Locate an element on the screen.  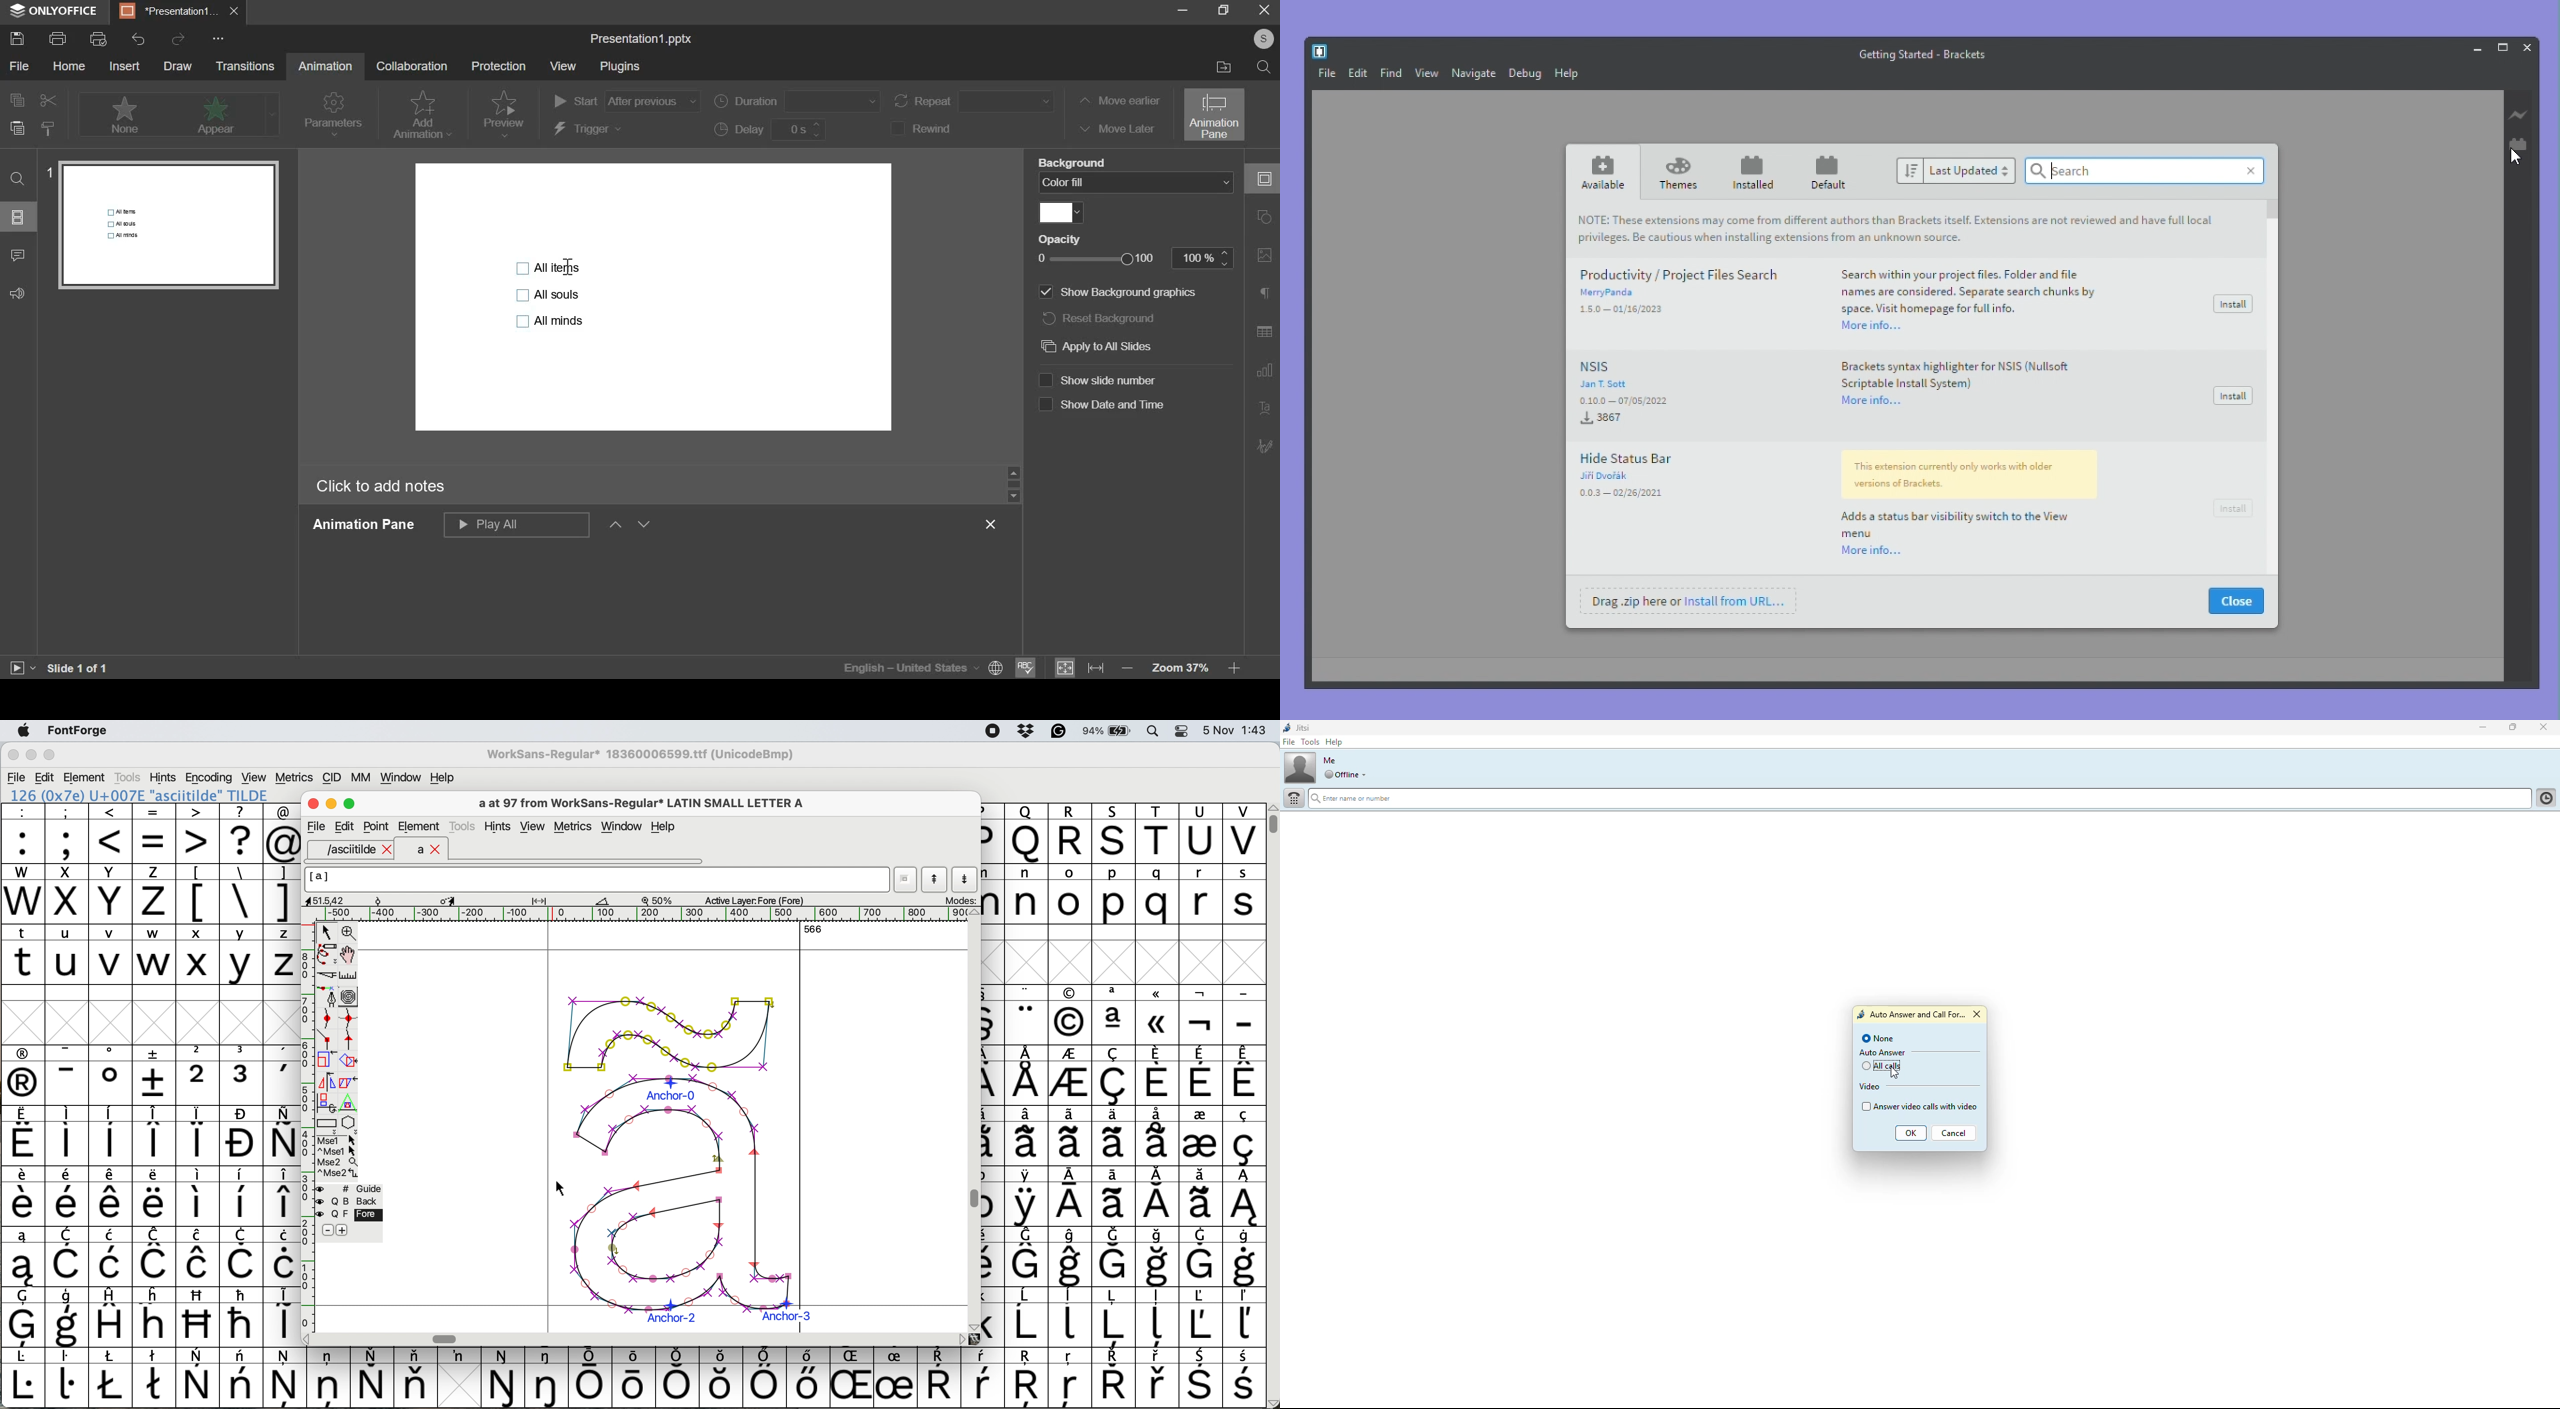
cut is located at coordinates (46, 100).